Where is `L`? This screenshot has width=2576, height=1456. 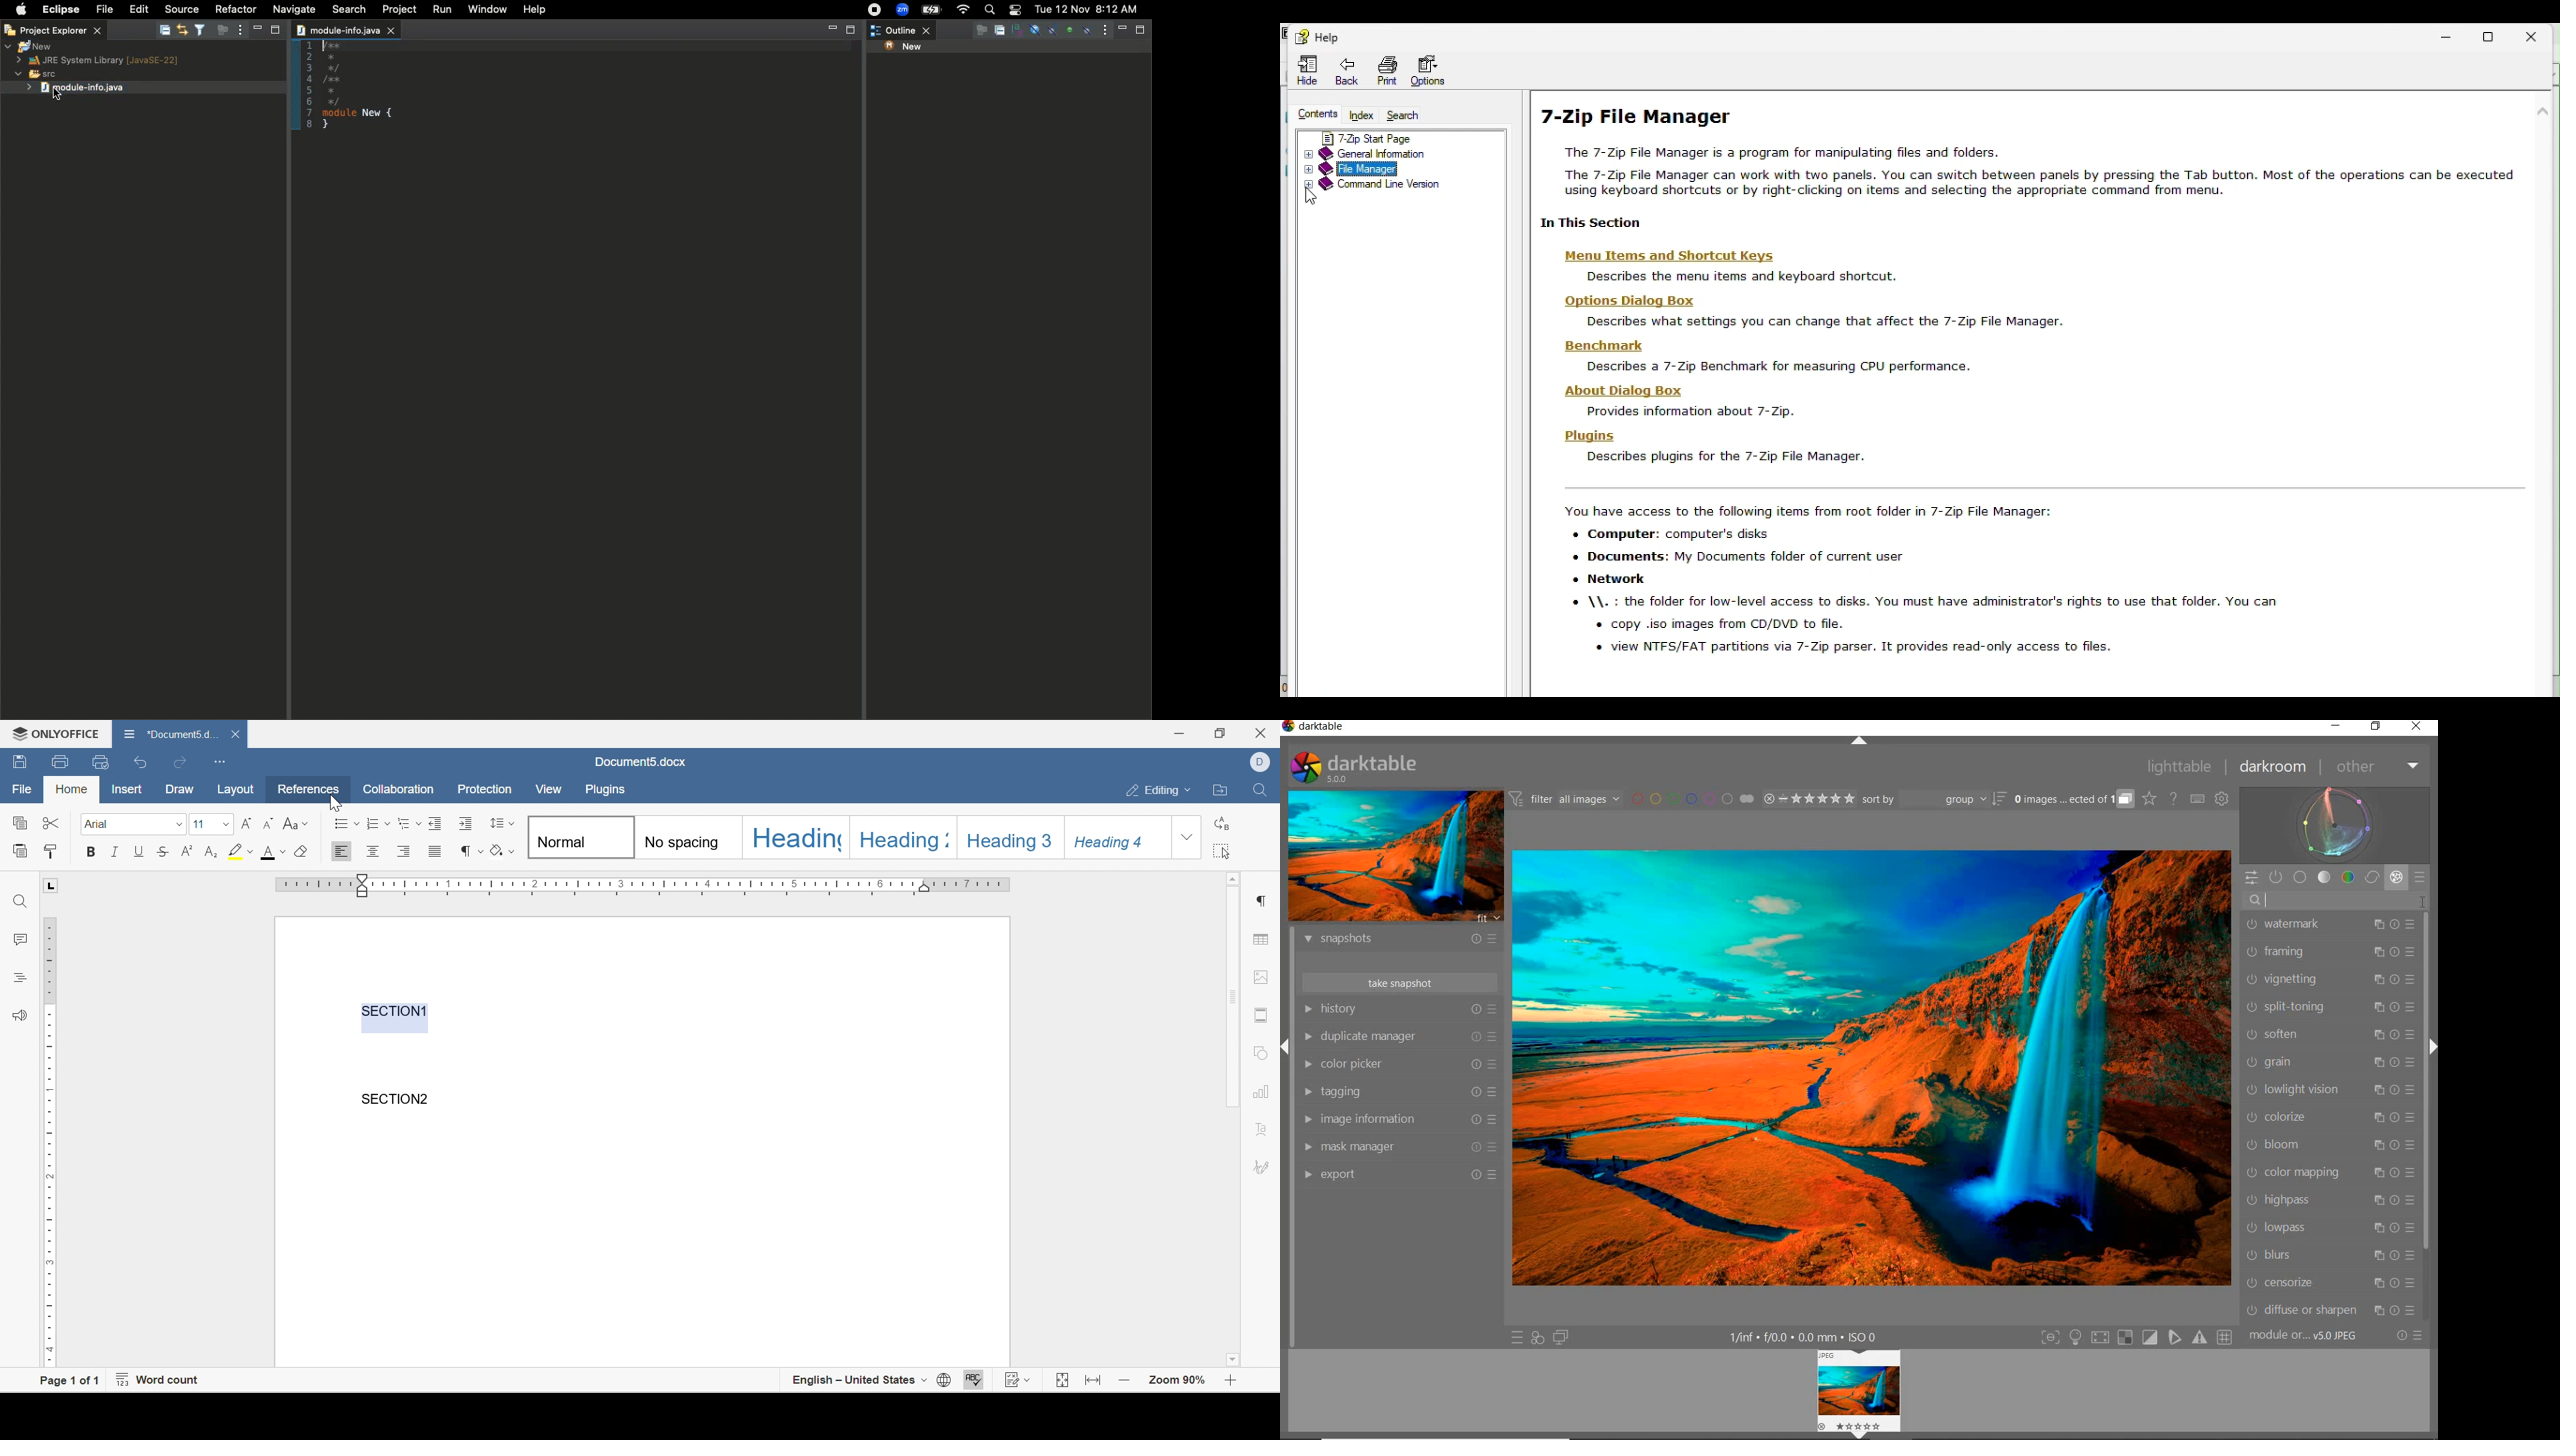 L is located at coordinates (52, 885).